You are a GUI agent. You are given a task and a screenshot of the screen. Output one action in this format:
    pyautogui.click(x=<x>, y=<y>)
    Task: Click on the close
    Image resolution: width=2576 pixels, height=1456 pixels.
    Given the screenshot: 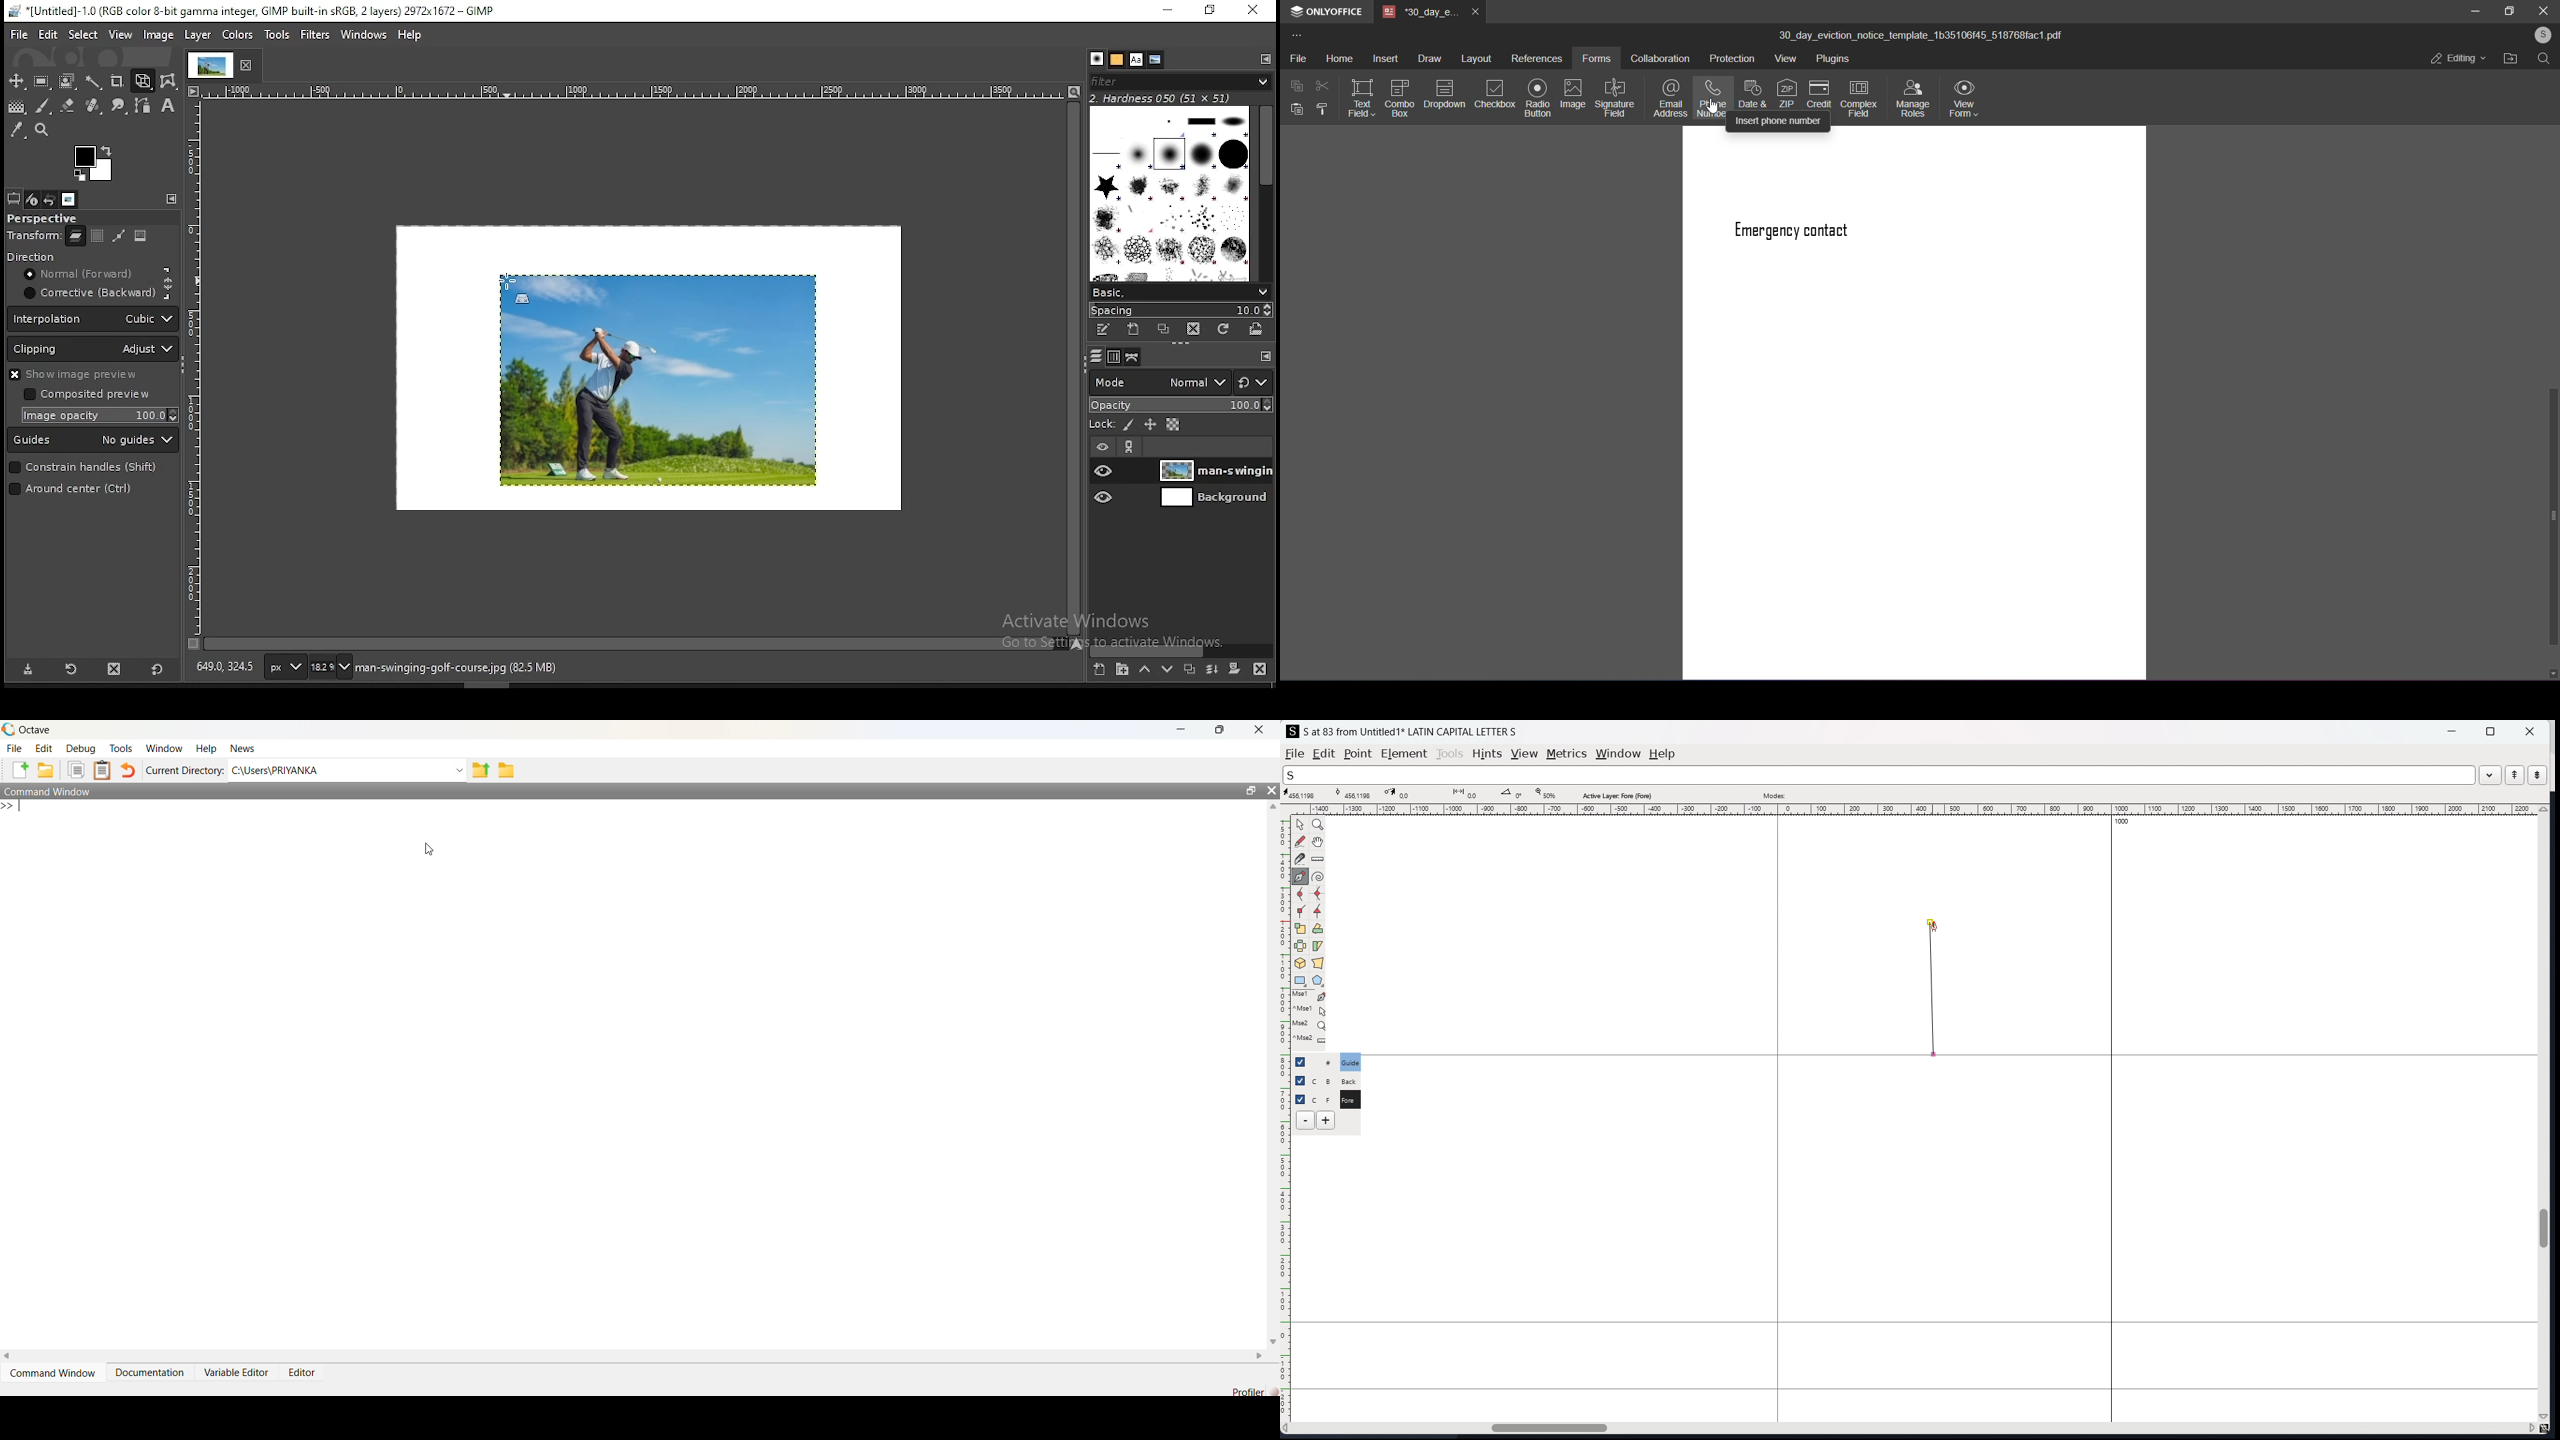 What is the action you would take?
    pyautogui.click(x=250, y=66)
    